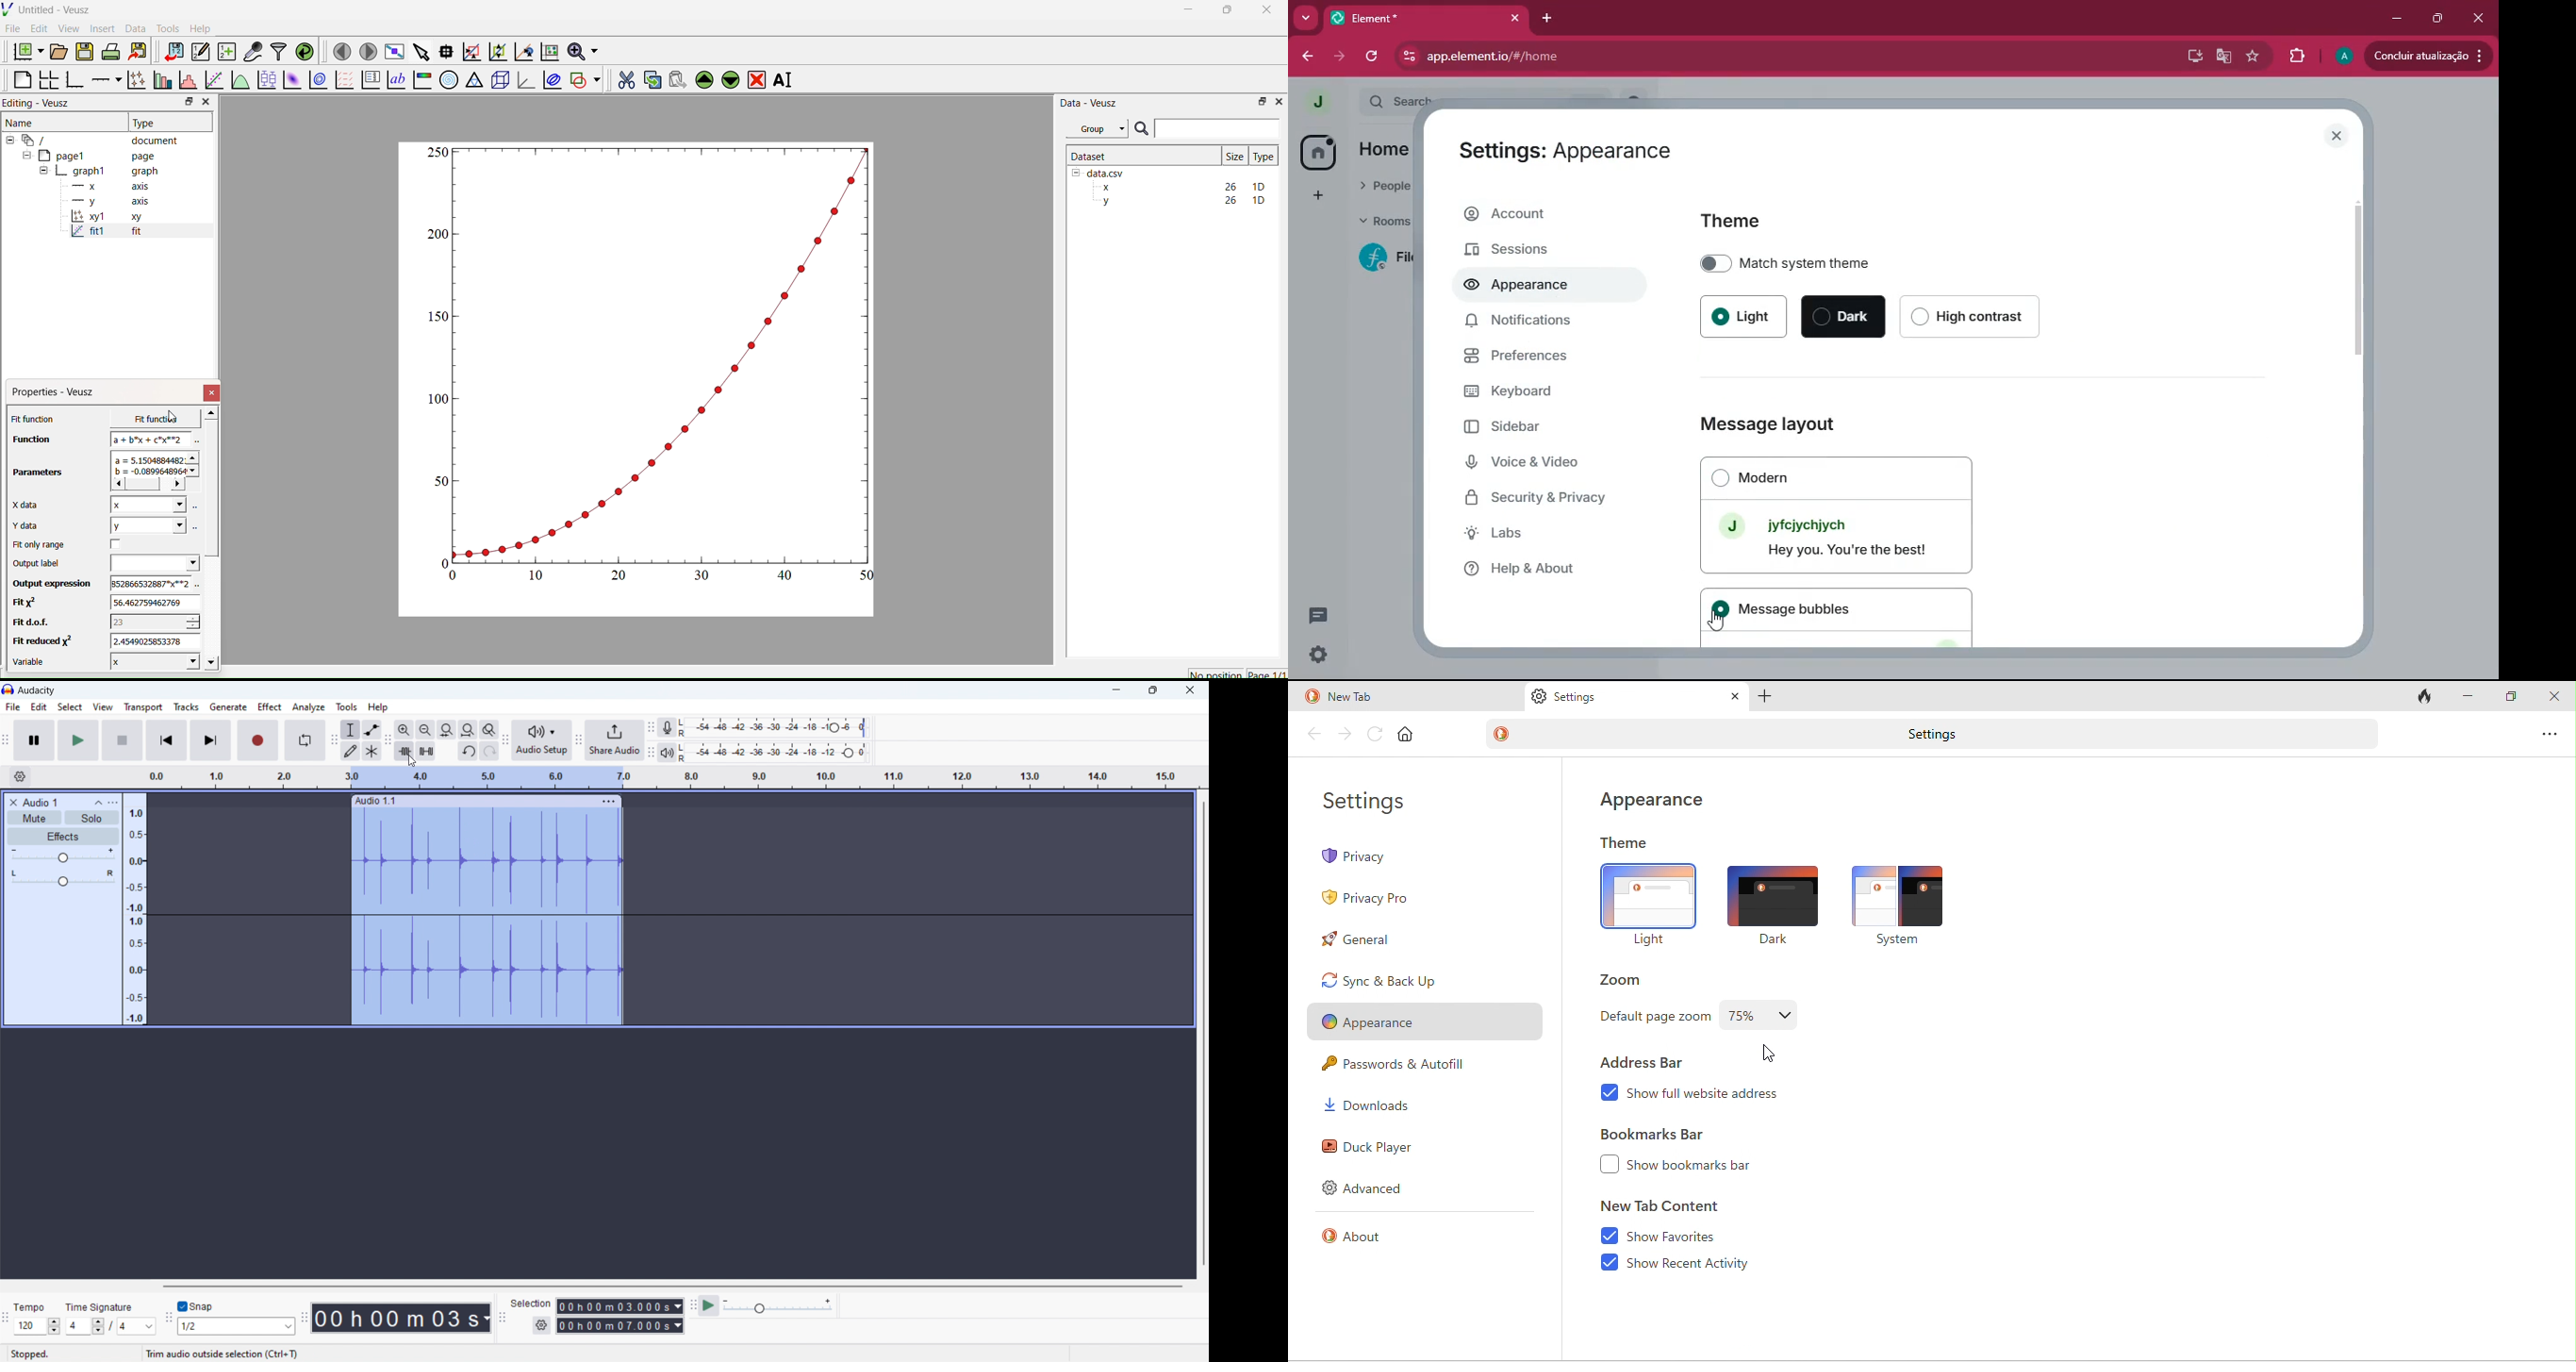 The width and height of the screenshot is (2576, 1372). What do you see at coordinates (152, 642) in the screenshot?
I see `-1` at bounding box center [152, 642].